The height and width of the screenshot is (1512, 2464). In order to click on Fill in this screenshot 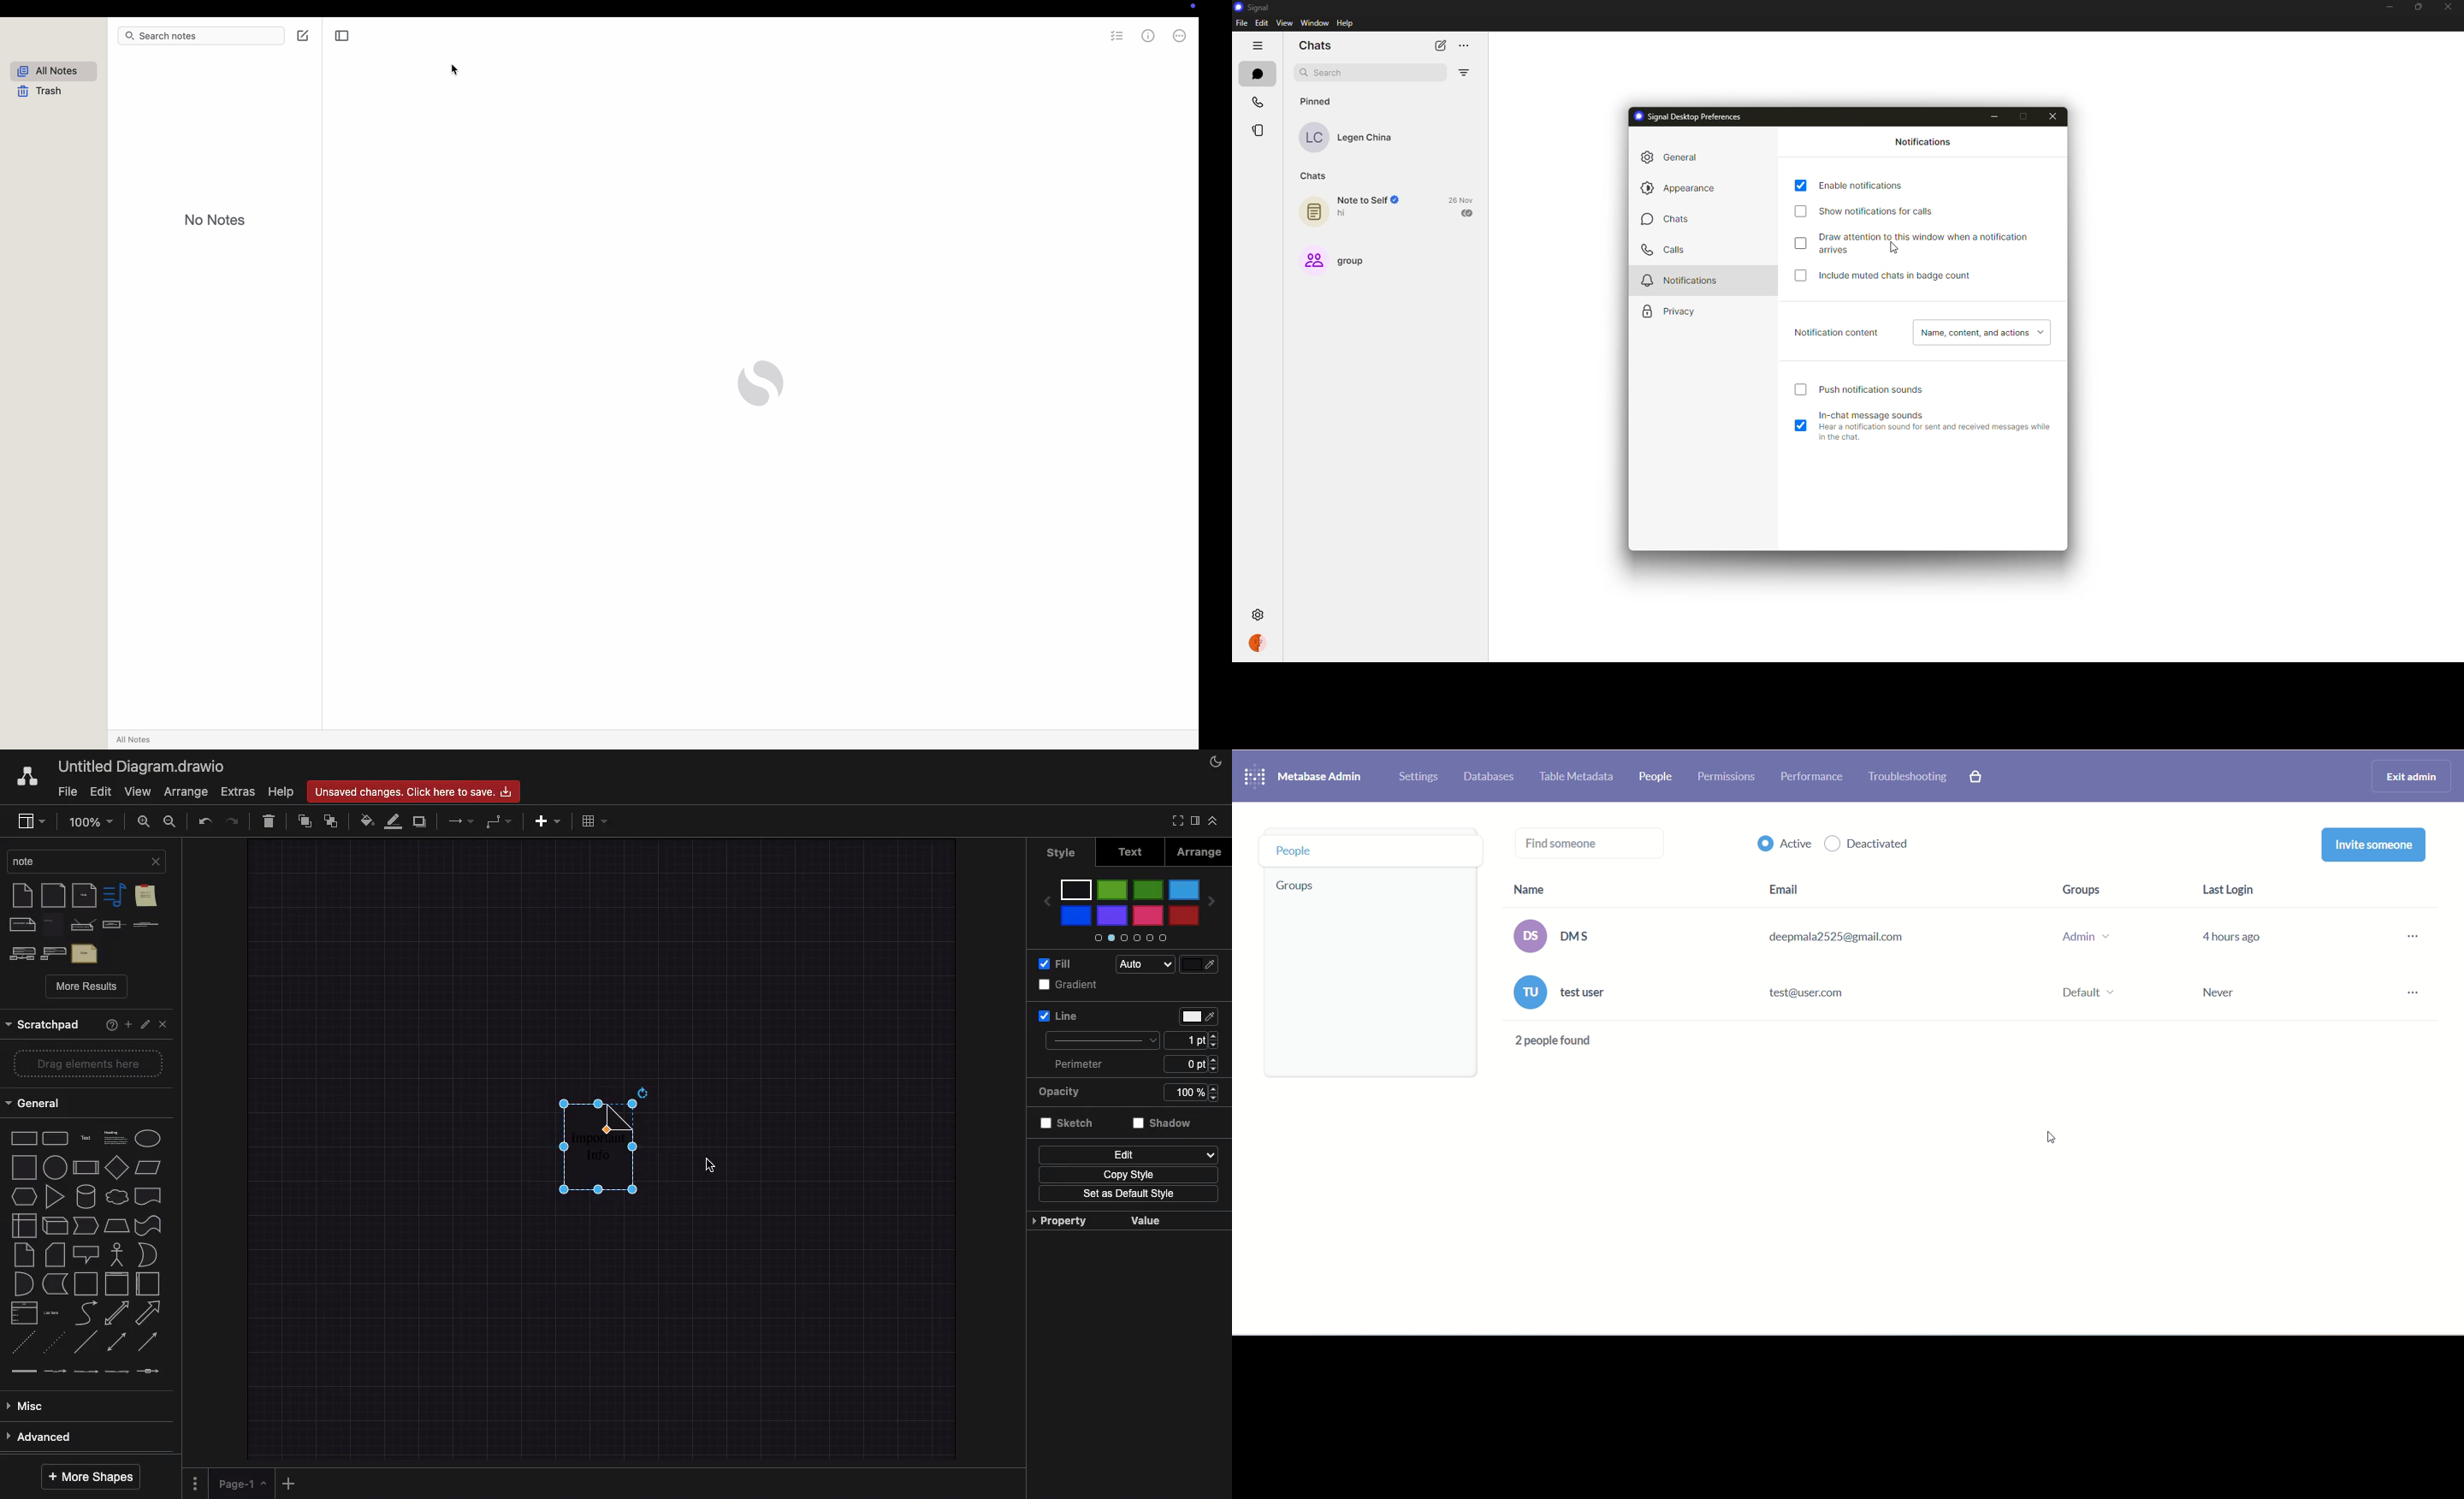, I will do `click(1056, 963)`.